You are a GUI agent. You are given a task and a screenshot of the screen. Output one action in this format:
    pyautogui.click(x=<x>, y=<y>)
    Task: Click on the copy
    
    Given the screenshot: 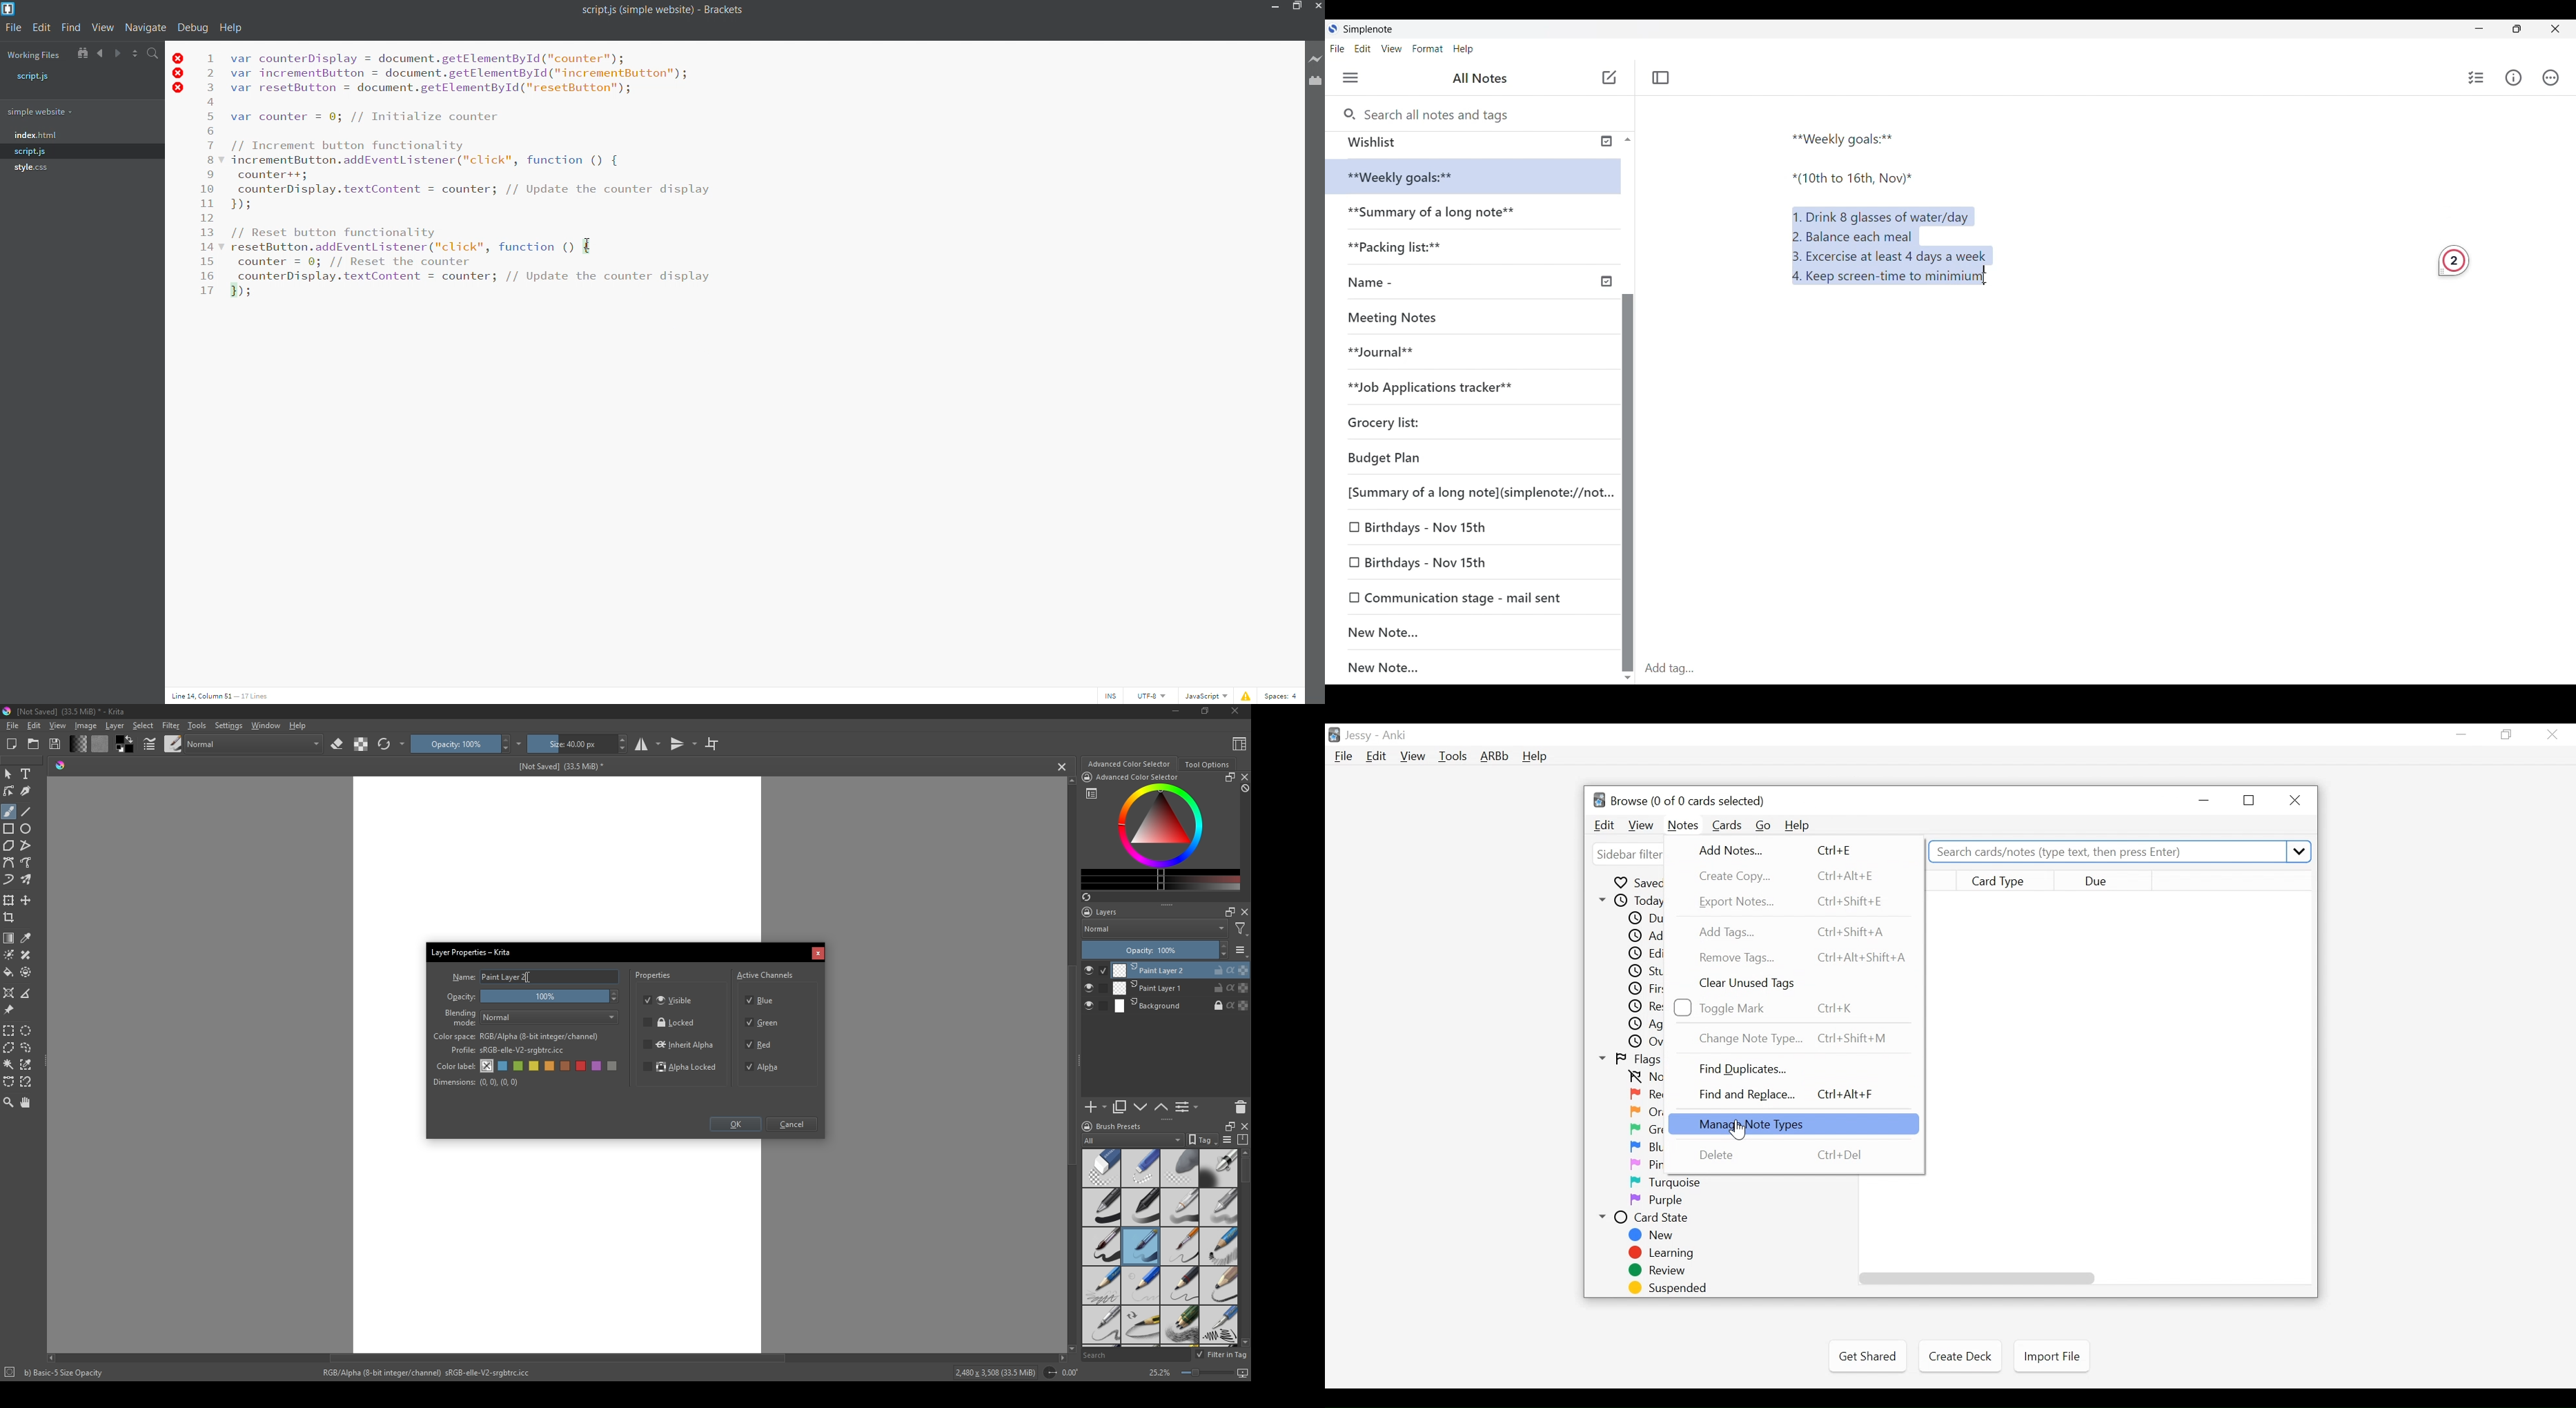 What is the action you would take?
    pyautogui.click(x=1120, y=1107)
    